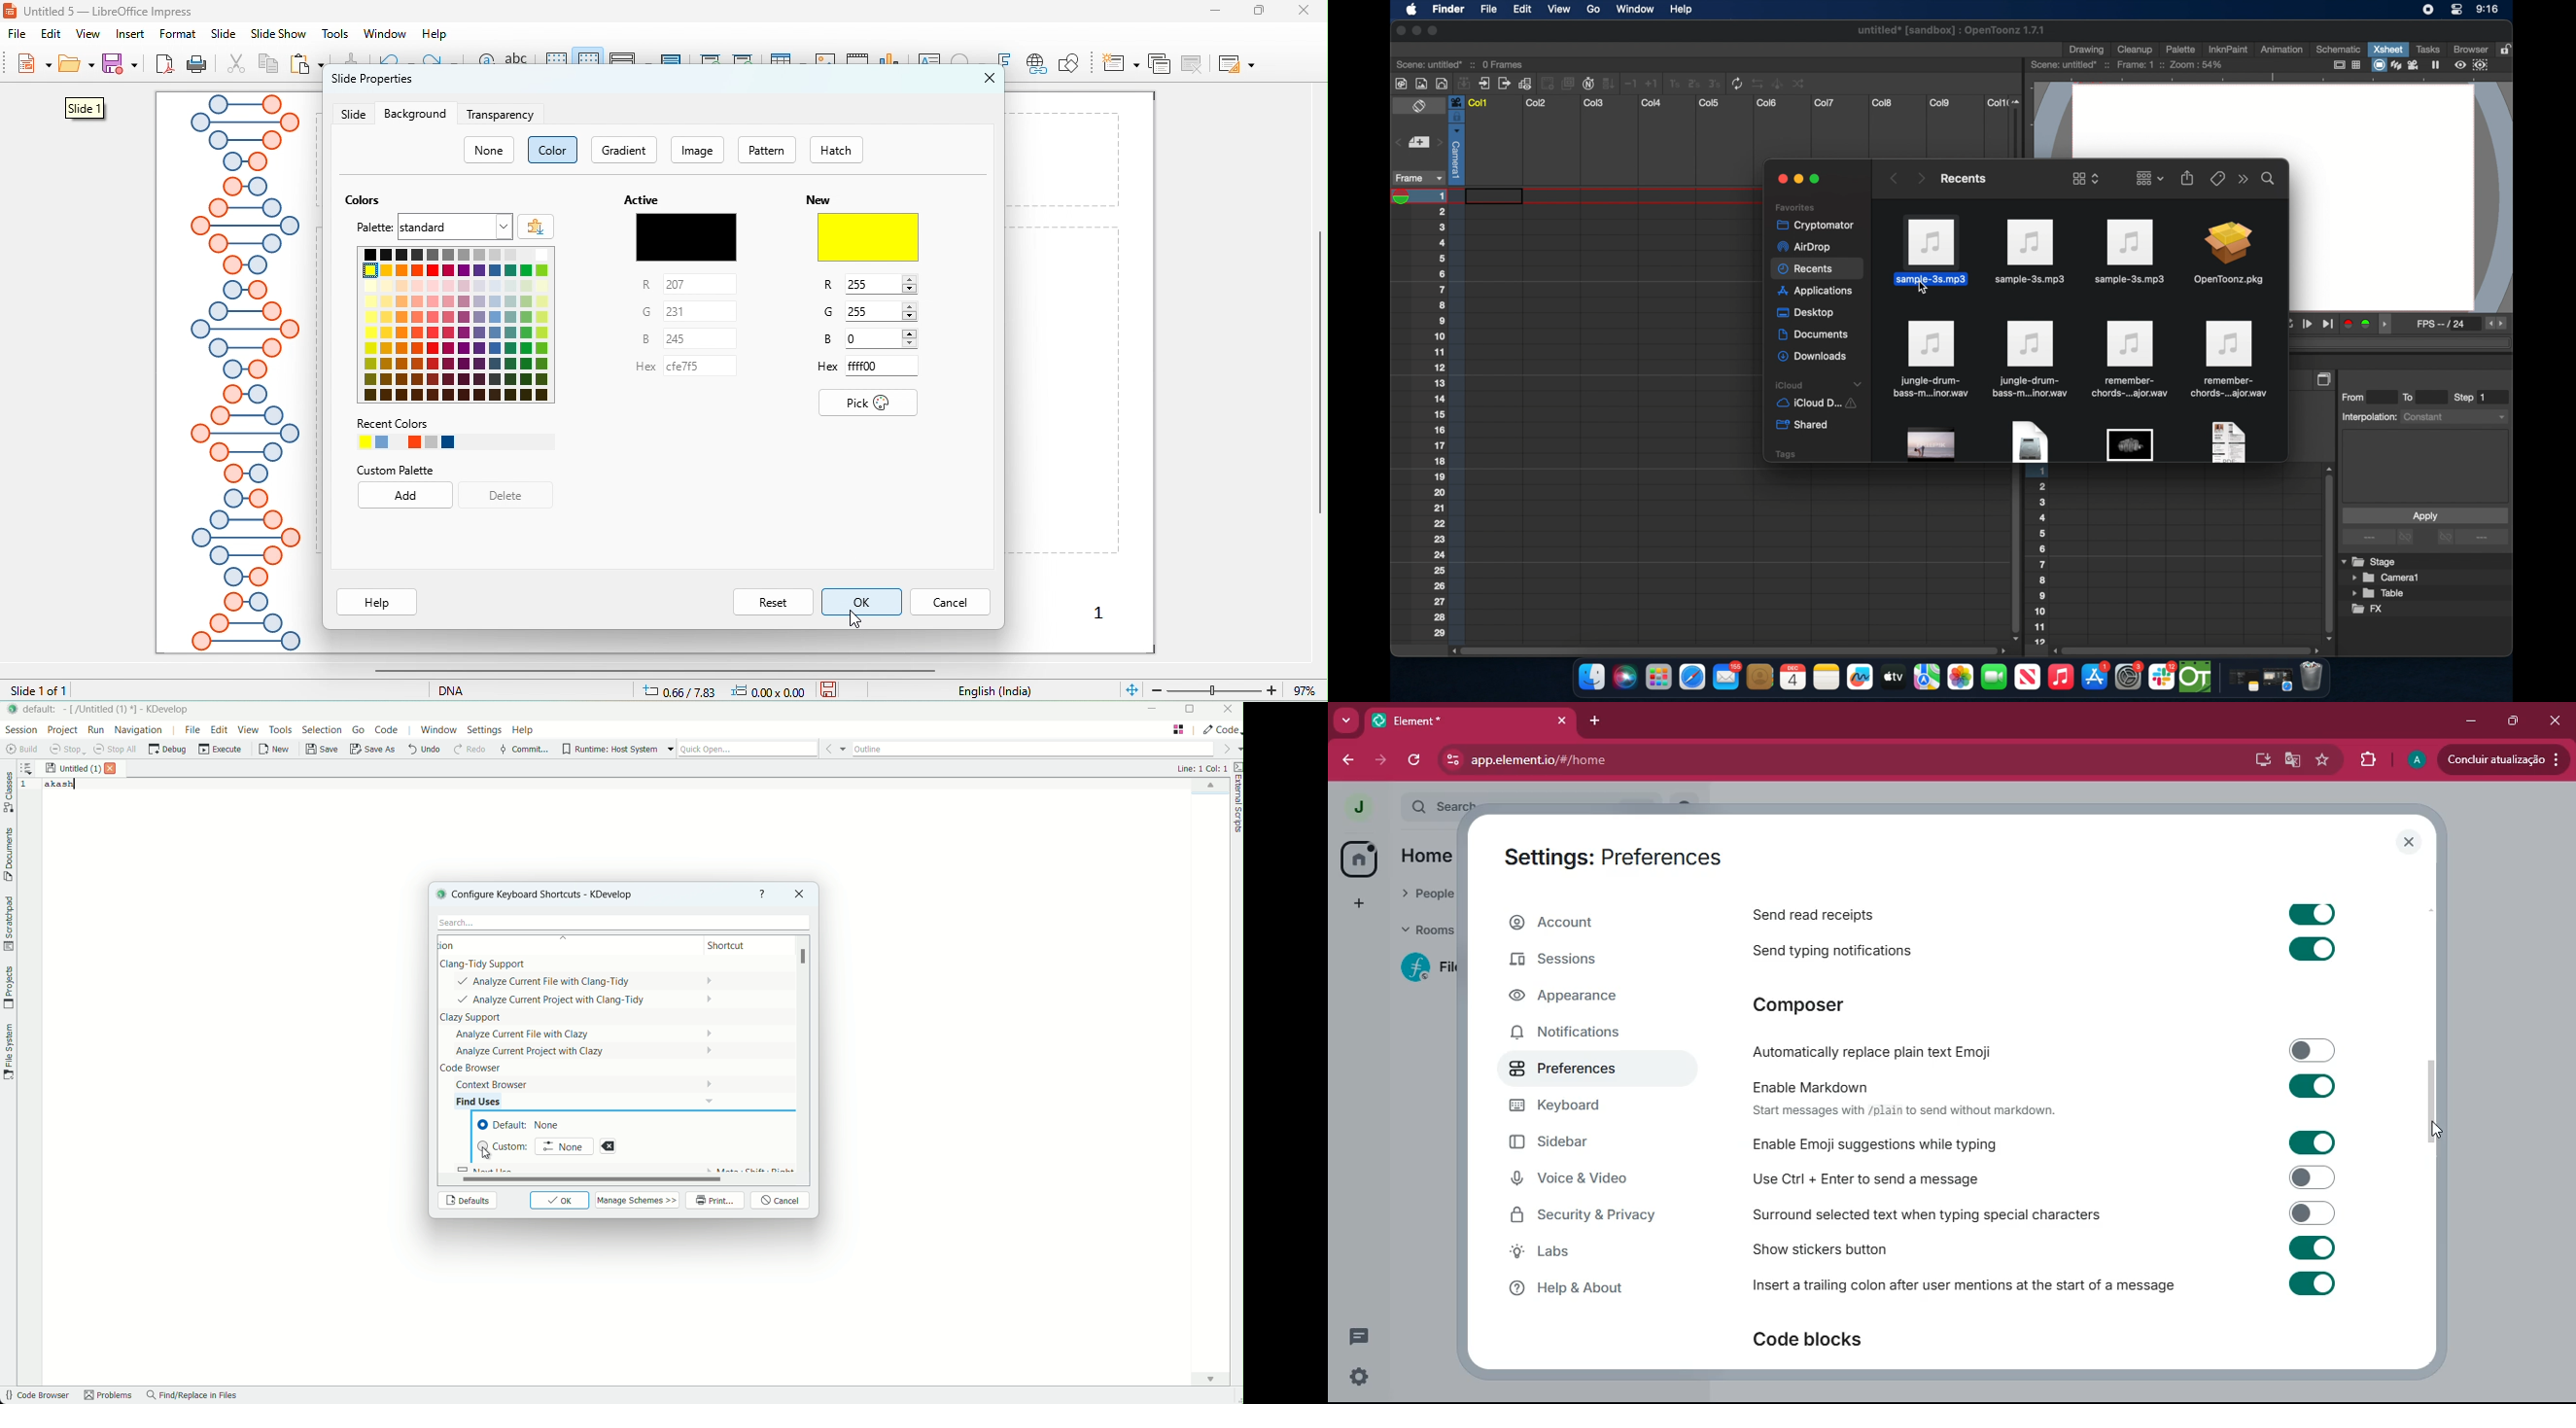  I want to click on recents, so click(1818, 270).